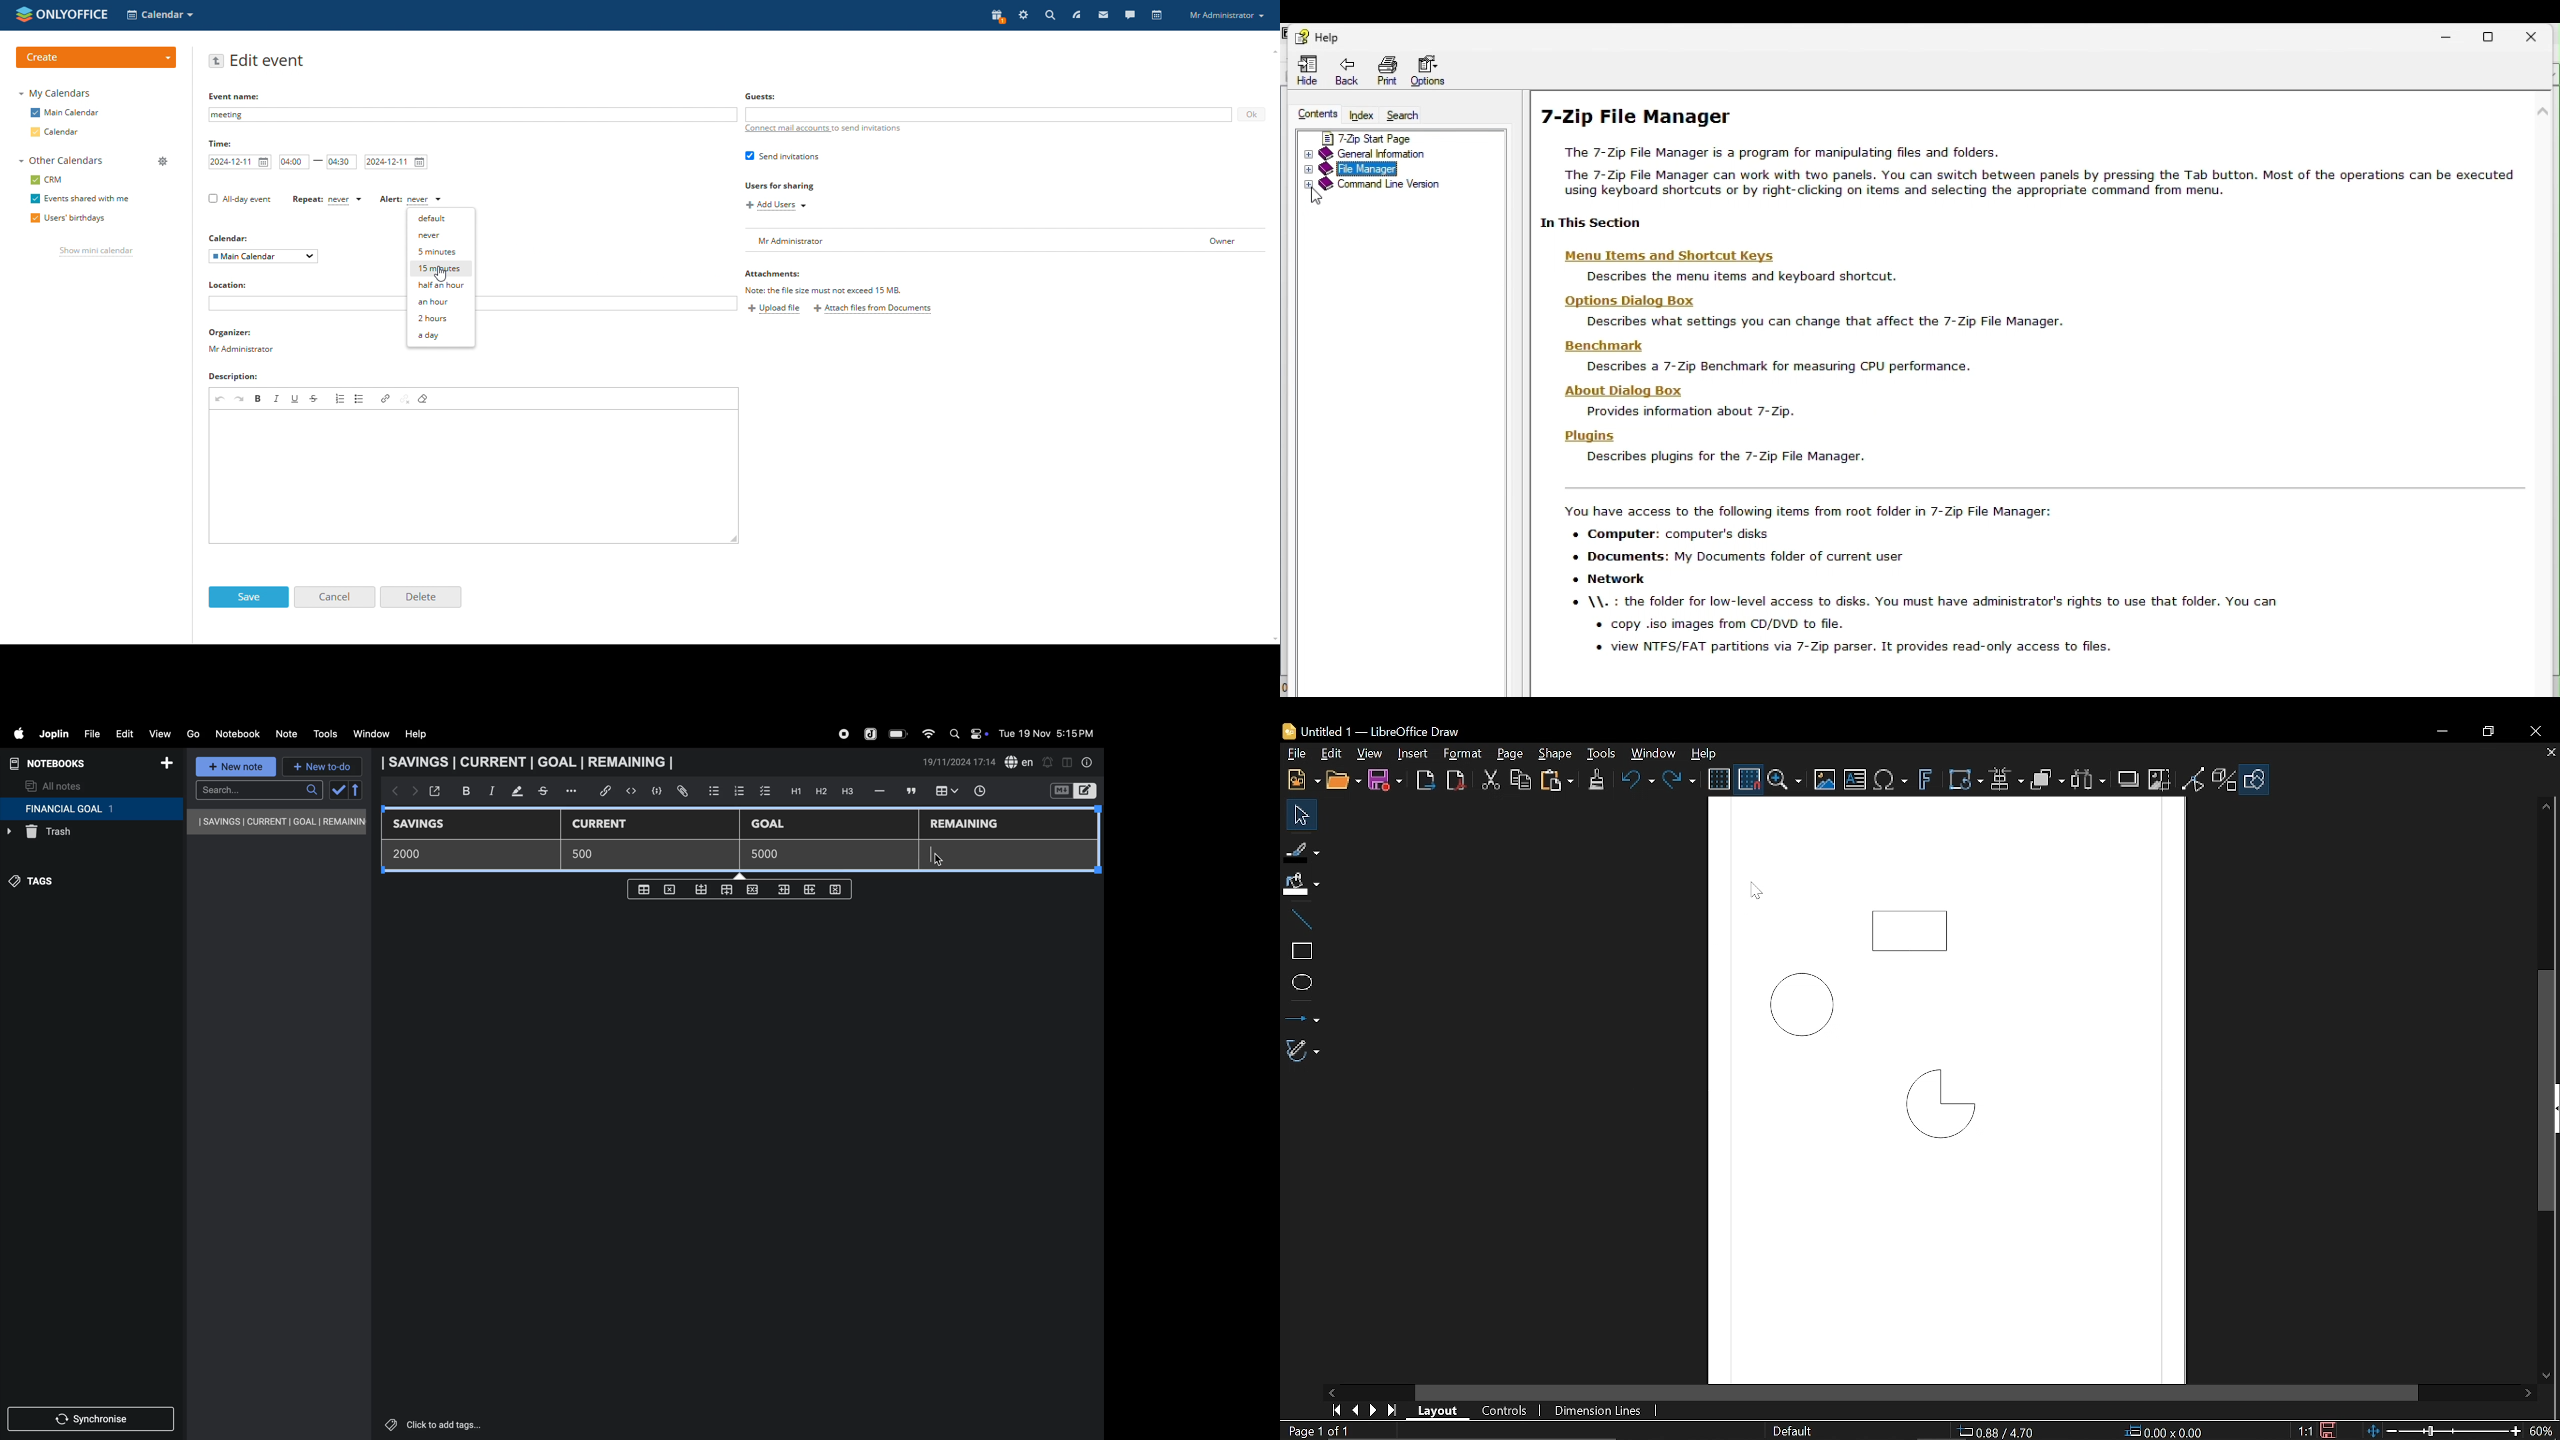 This screenshot has width=2576, height=1456. I want to click on view, so click(159, 732).